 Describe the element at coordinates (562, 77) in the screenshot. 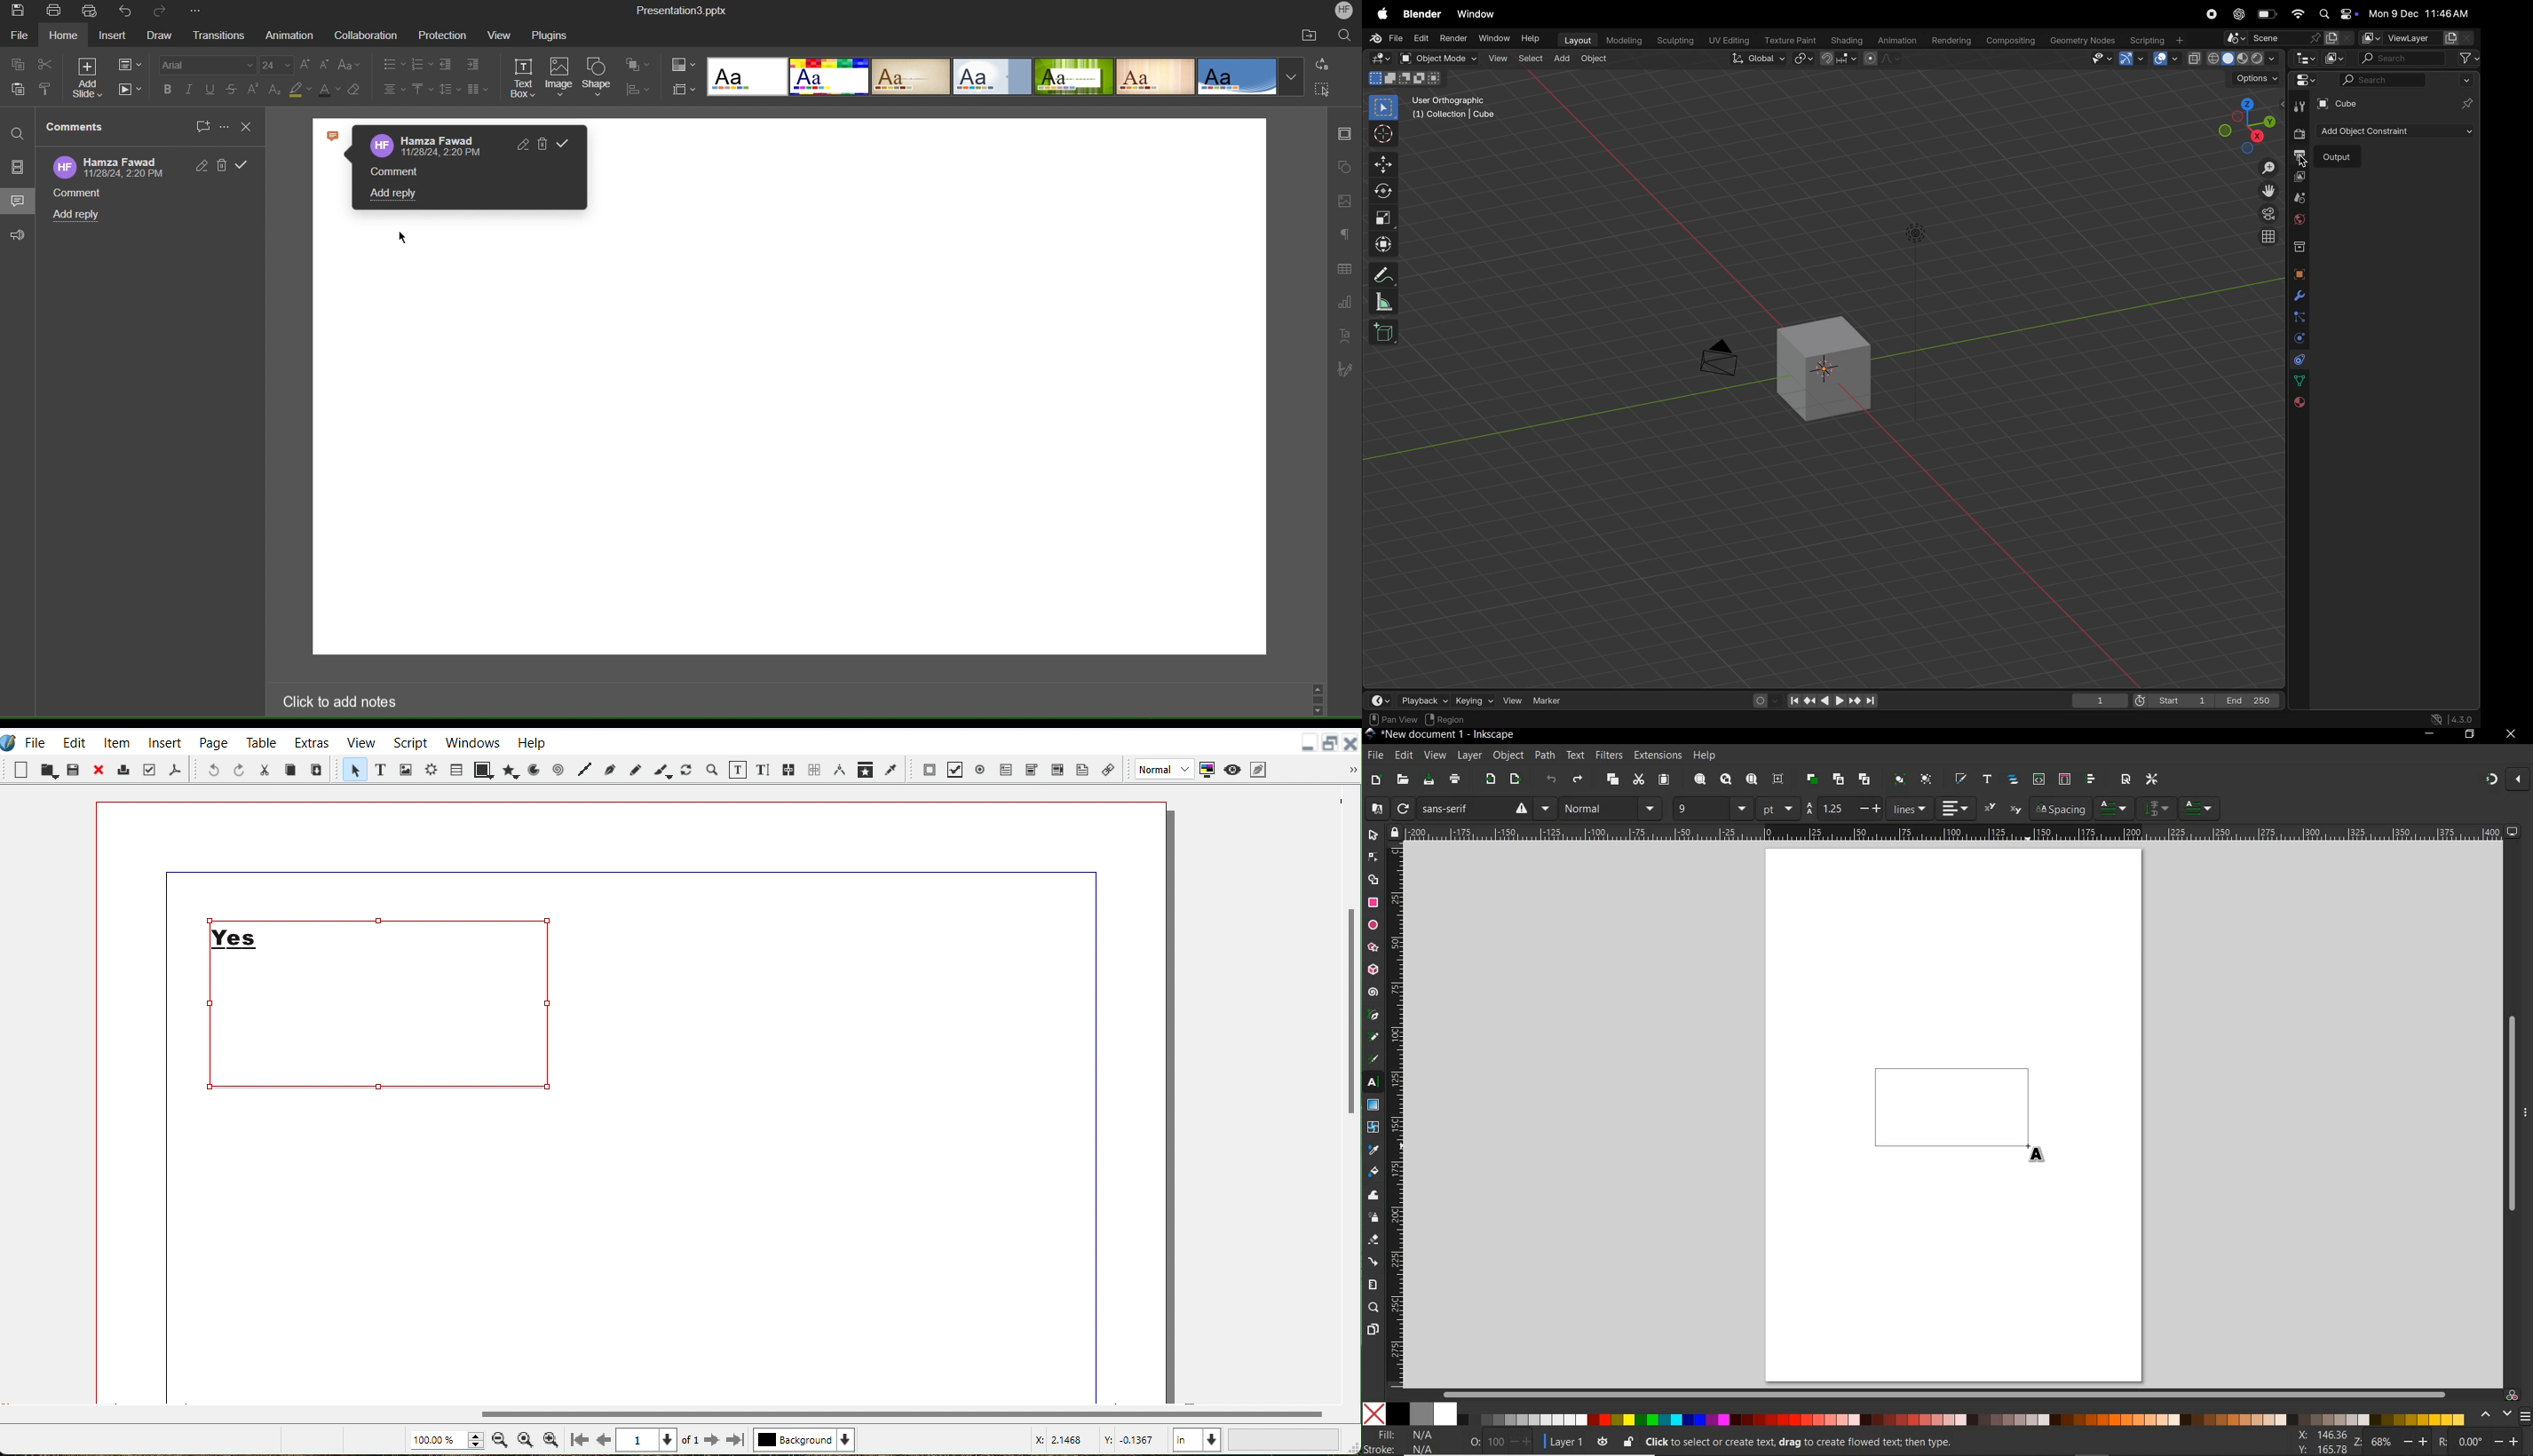

I see `Image` at that location.